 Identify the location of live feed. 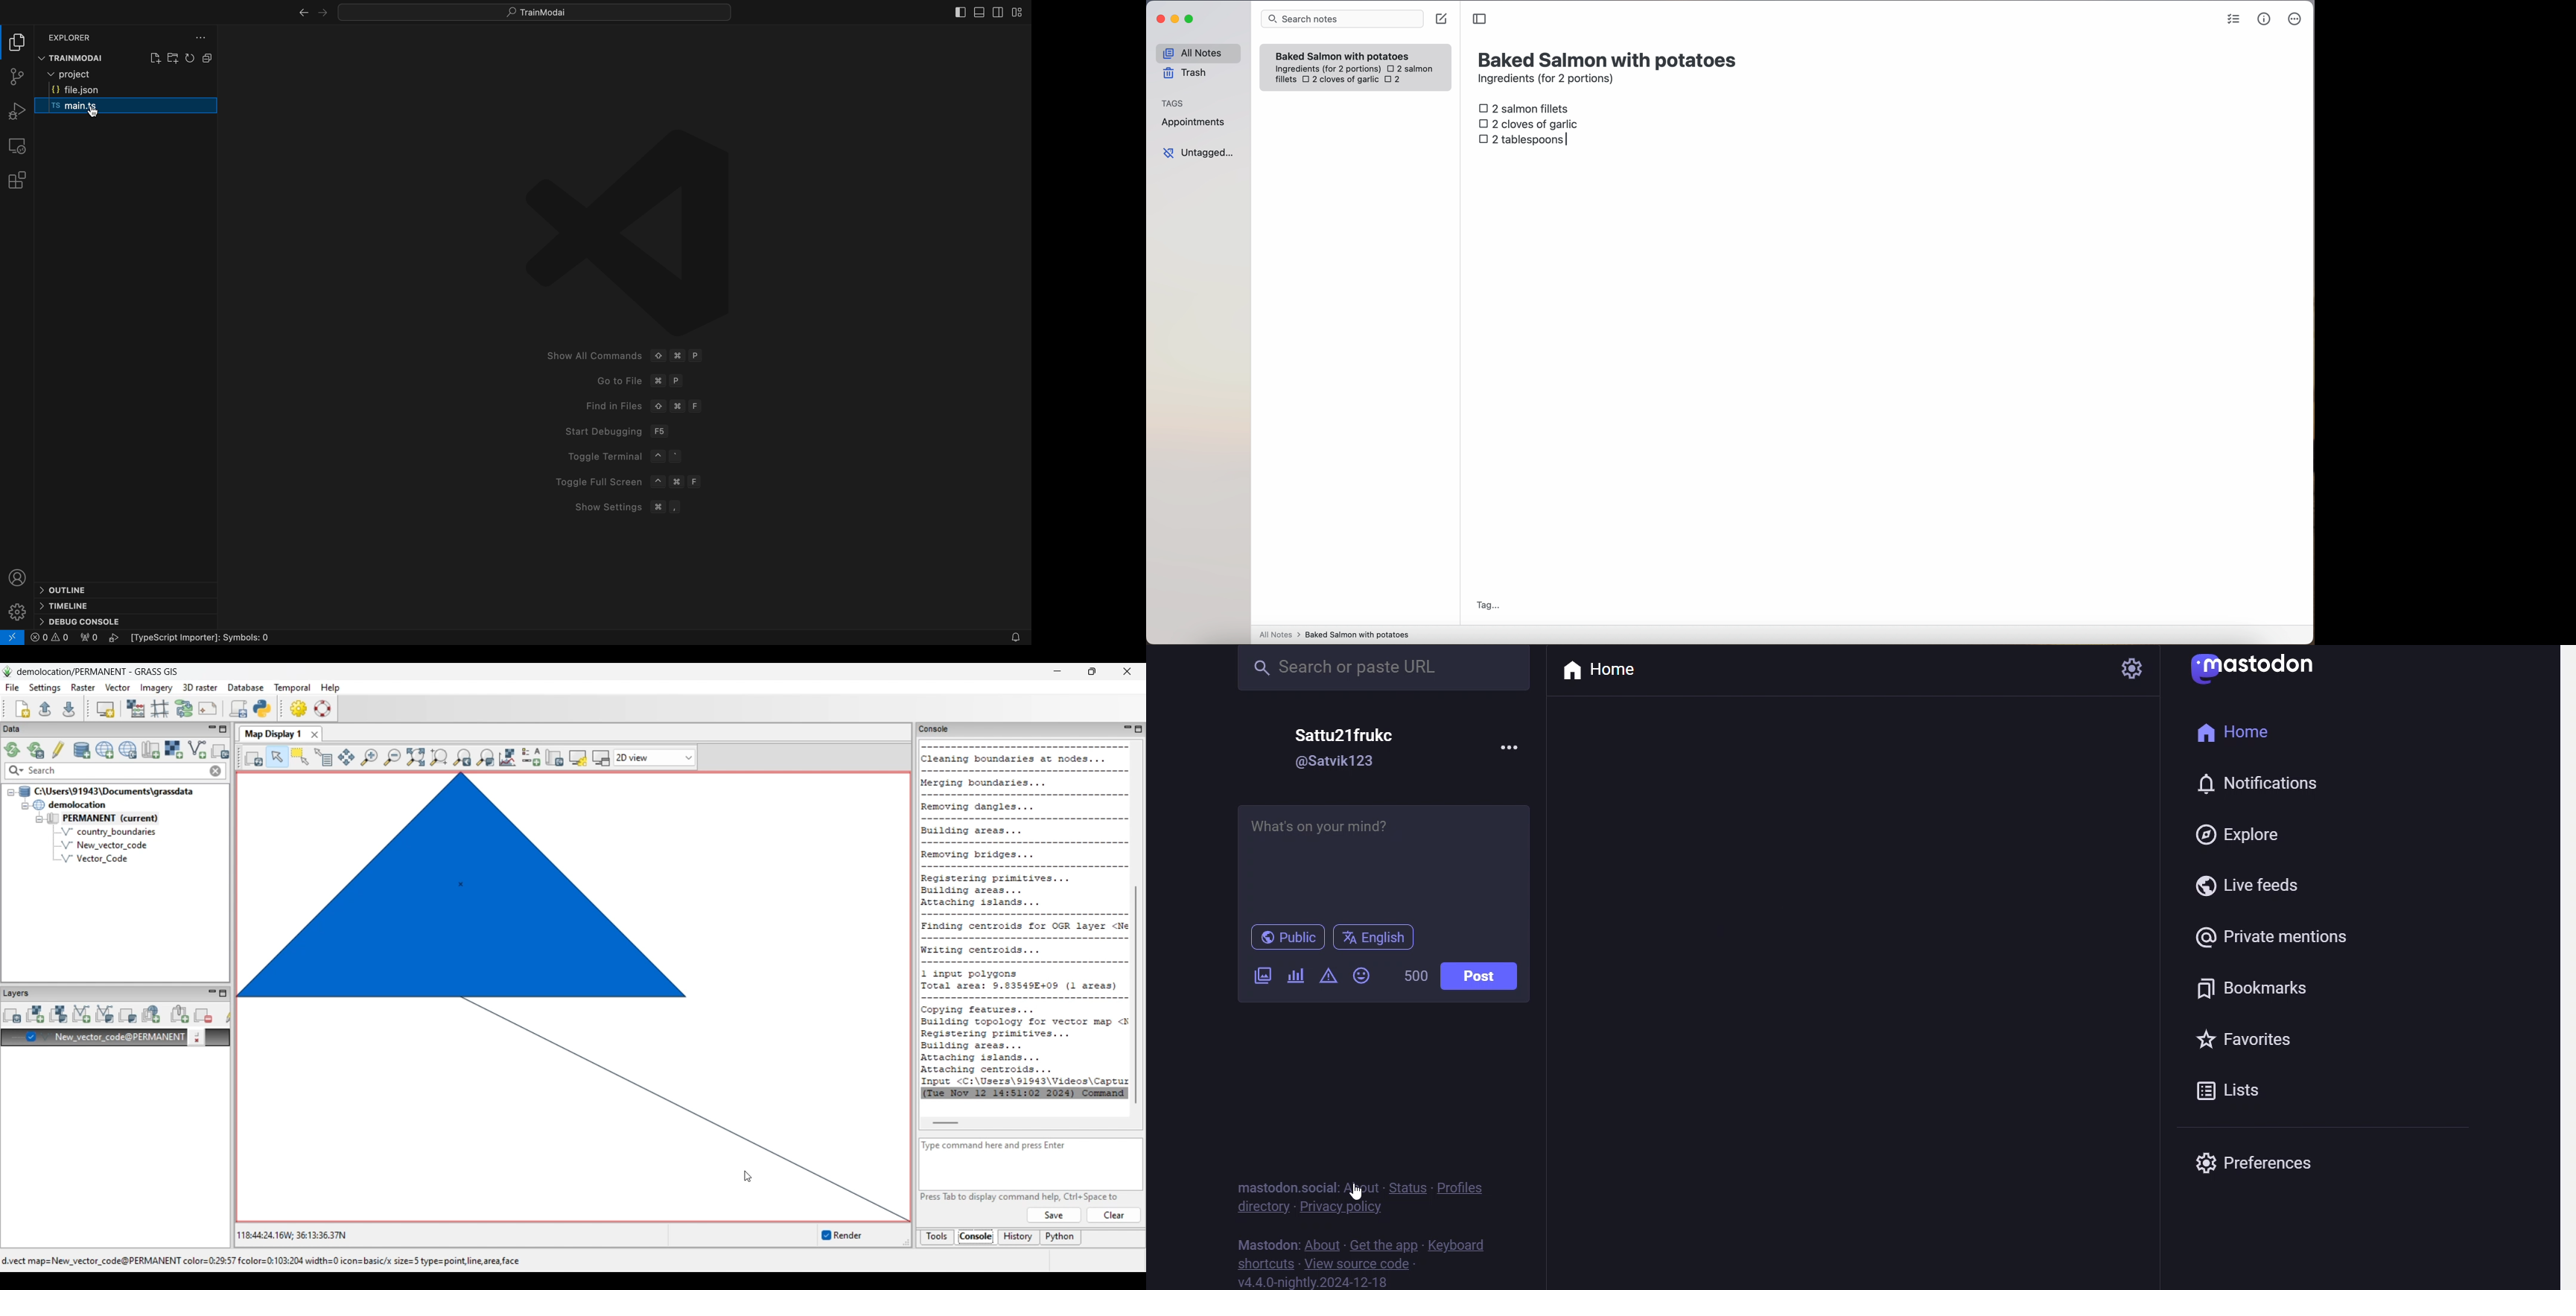
(2263, 889).